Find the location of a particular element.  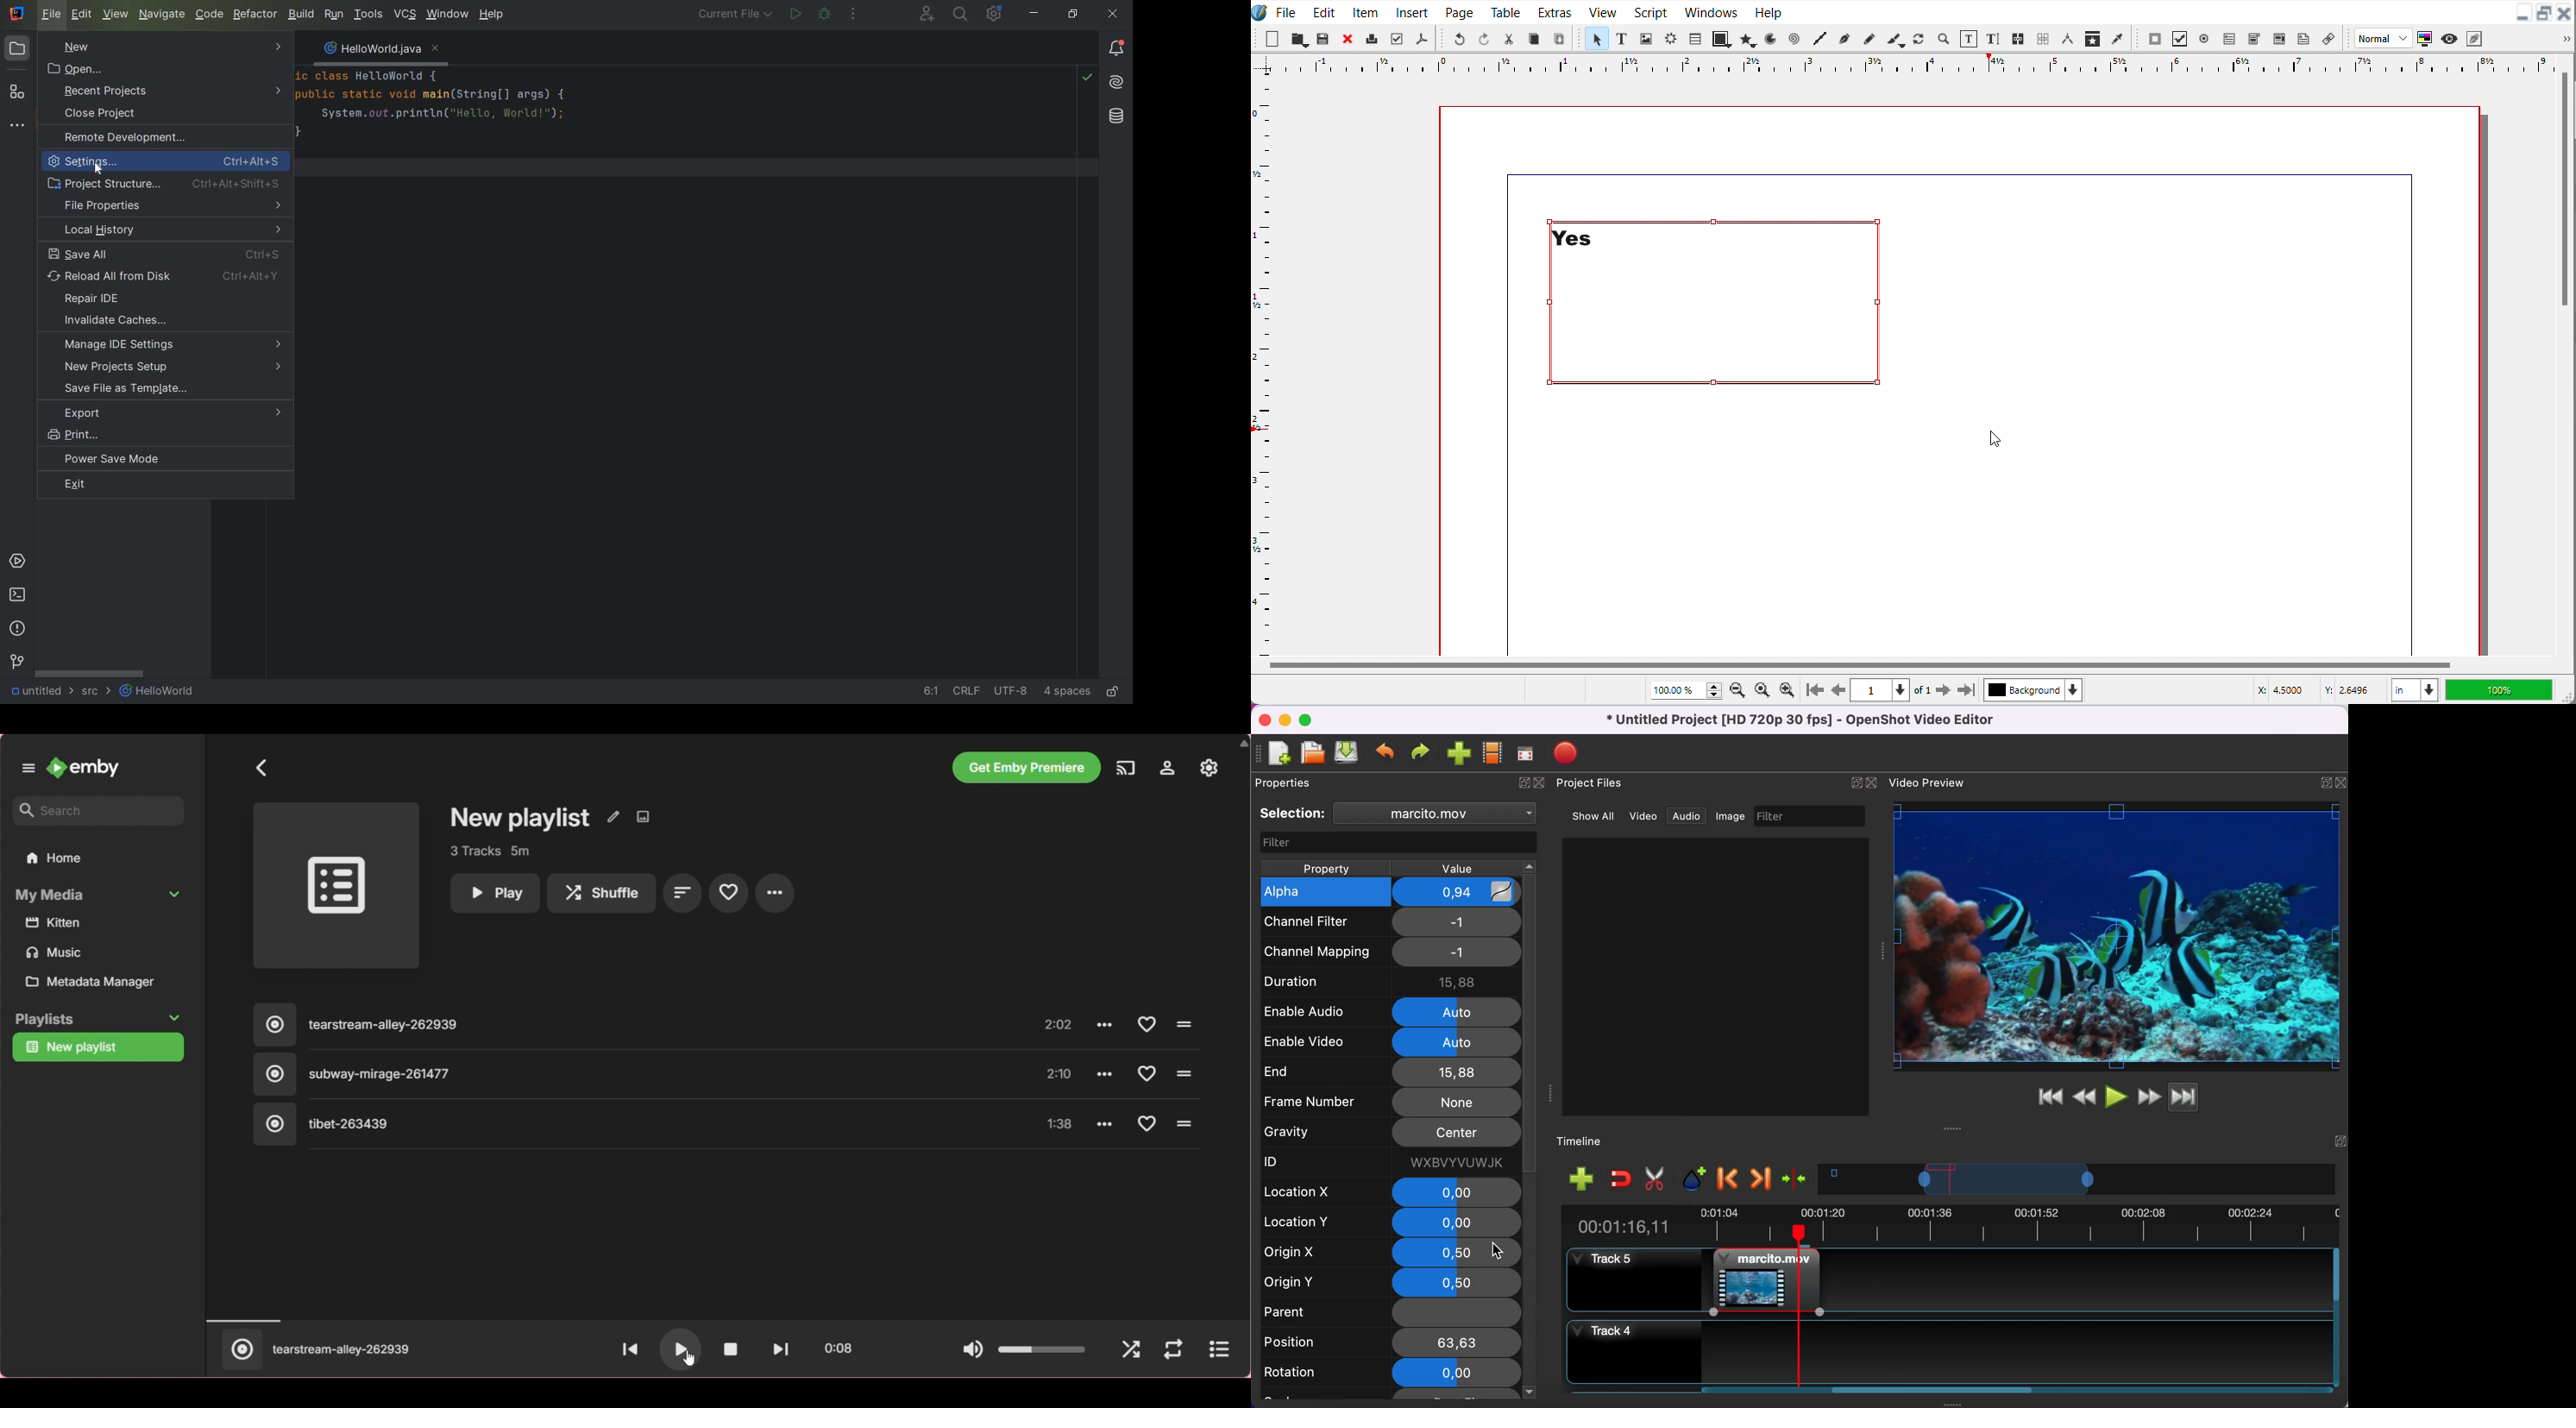

Cursor is located at coordinates (1995, 439).